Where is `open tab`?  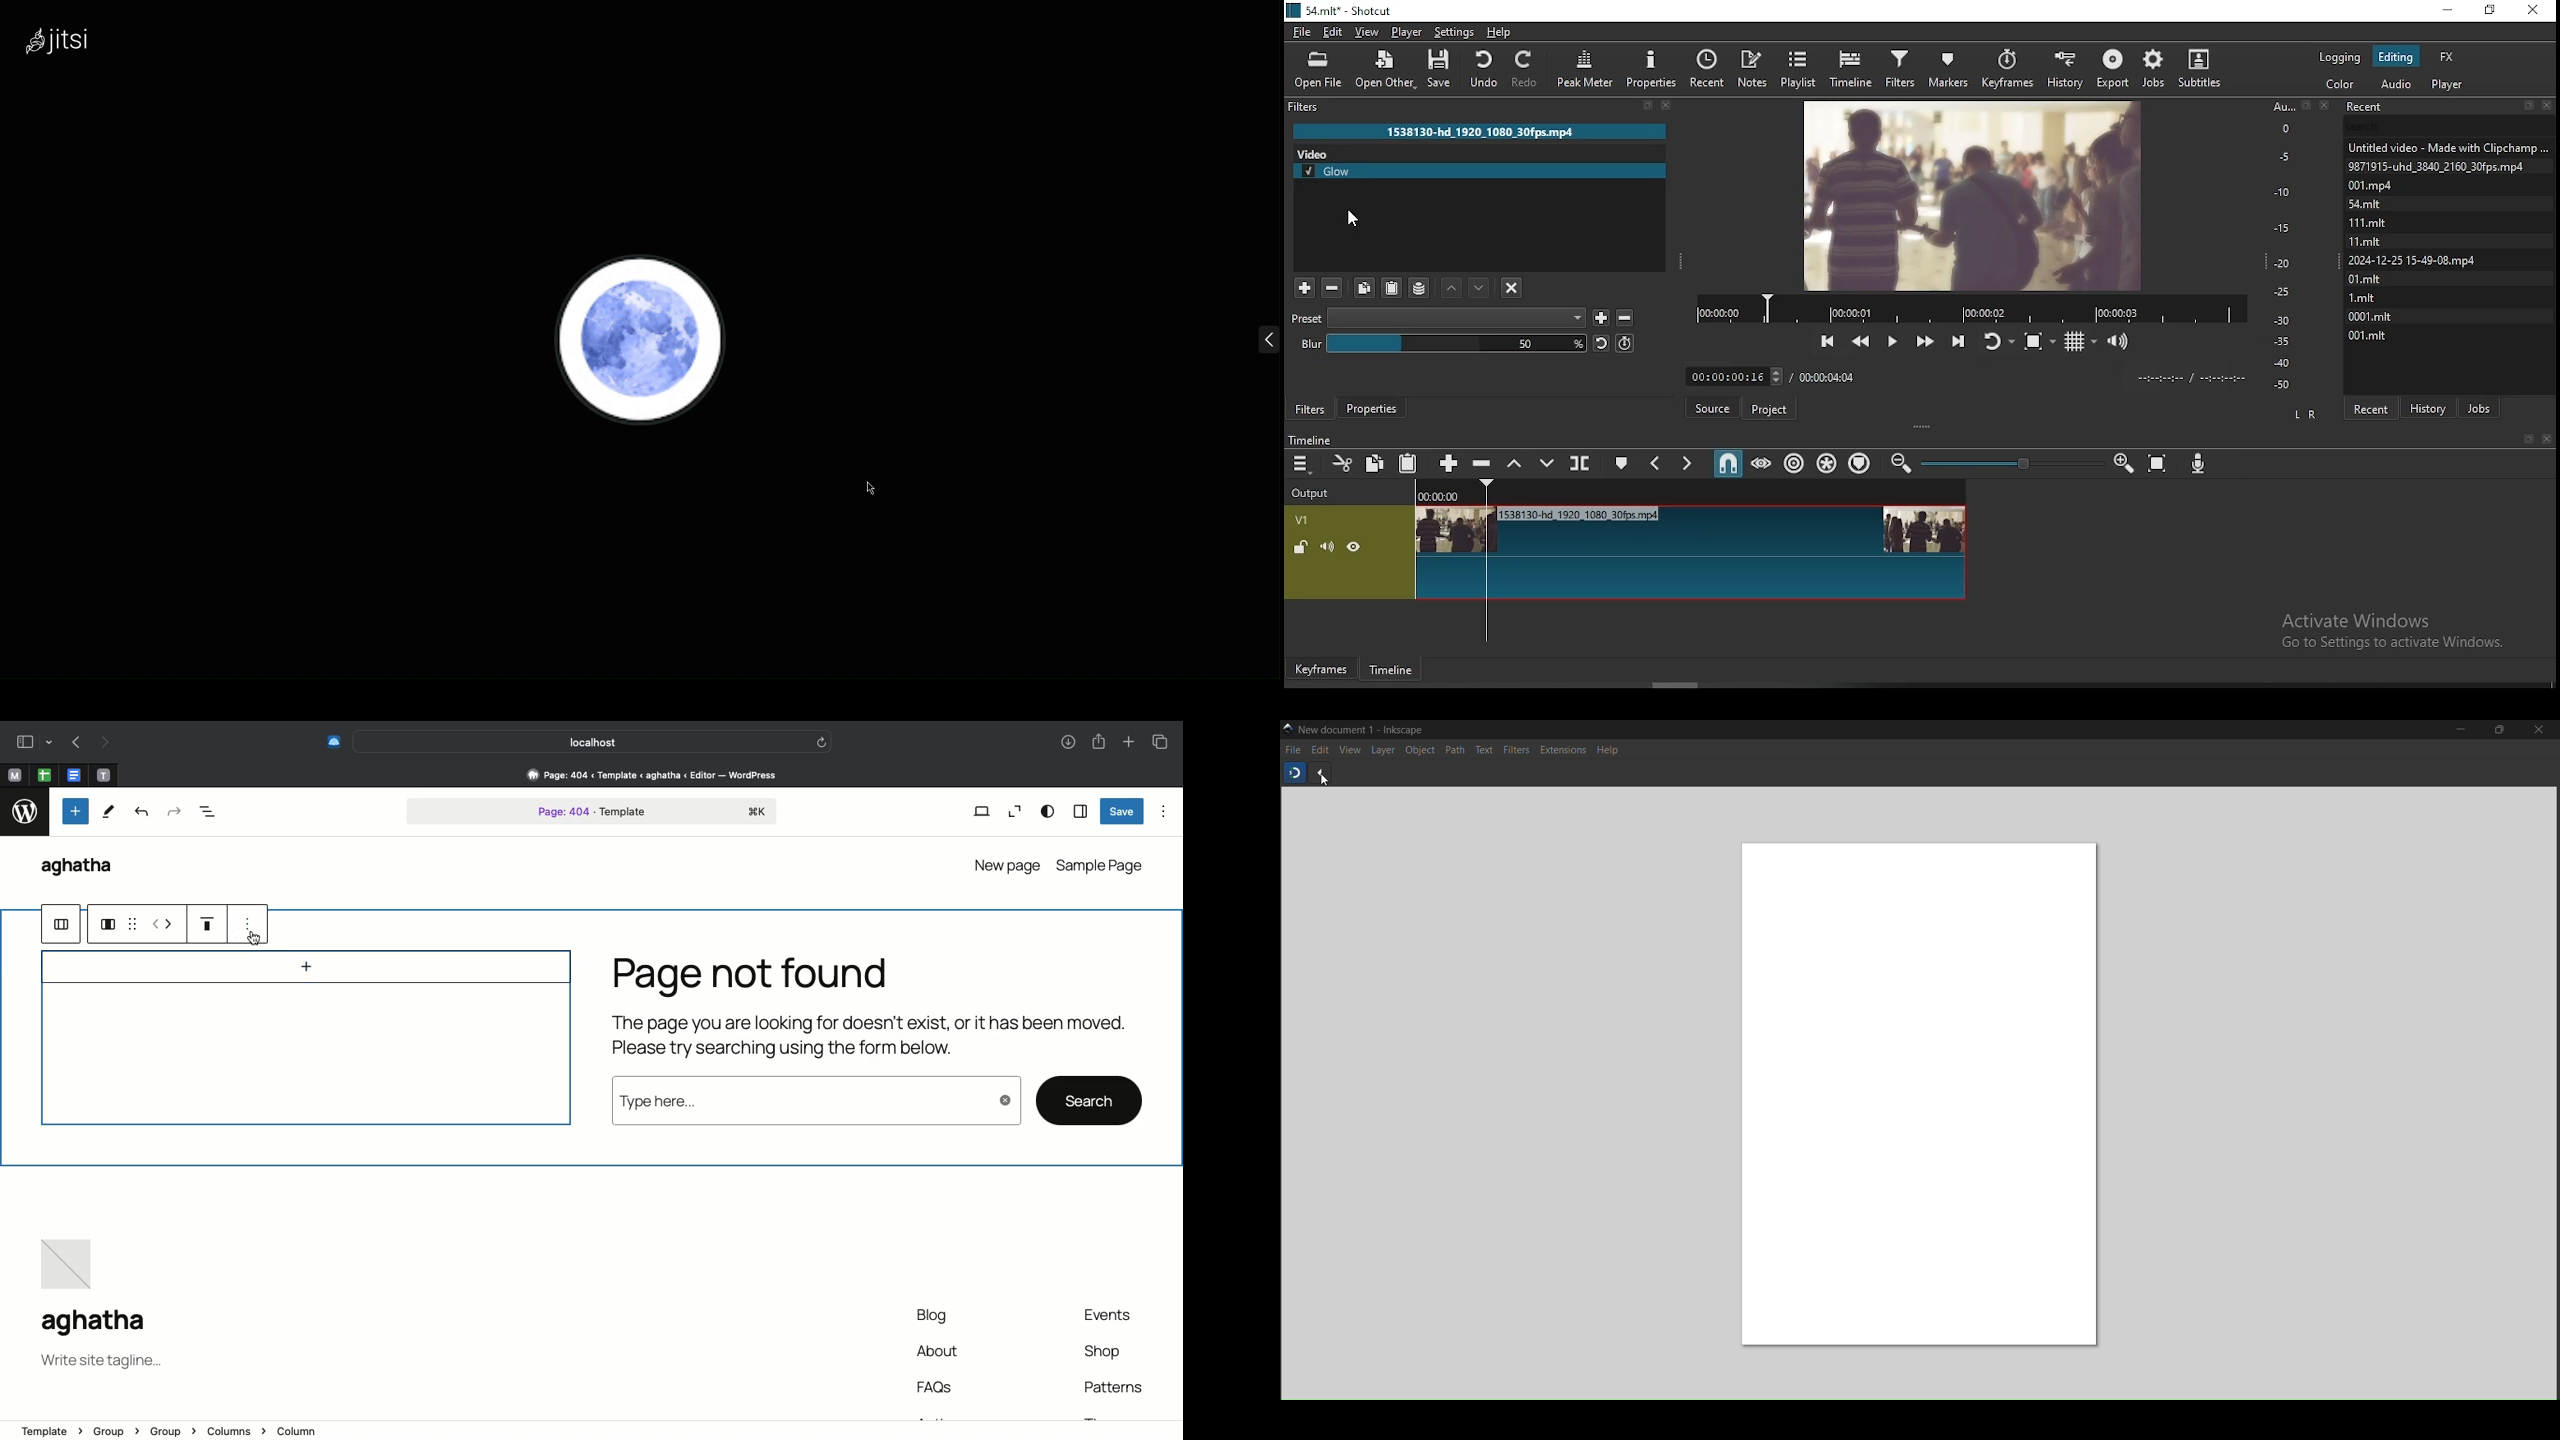
open tab is located at coordinates (104, 776).